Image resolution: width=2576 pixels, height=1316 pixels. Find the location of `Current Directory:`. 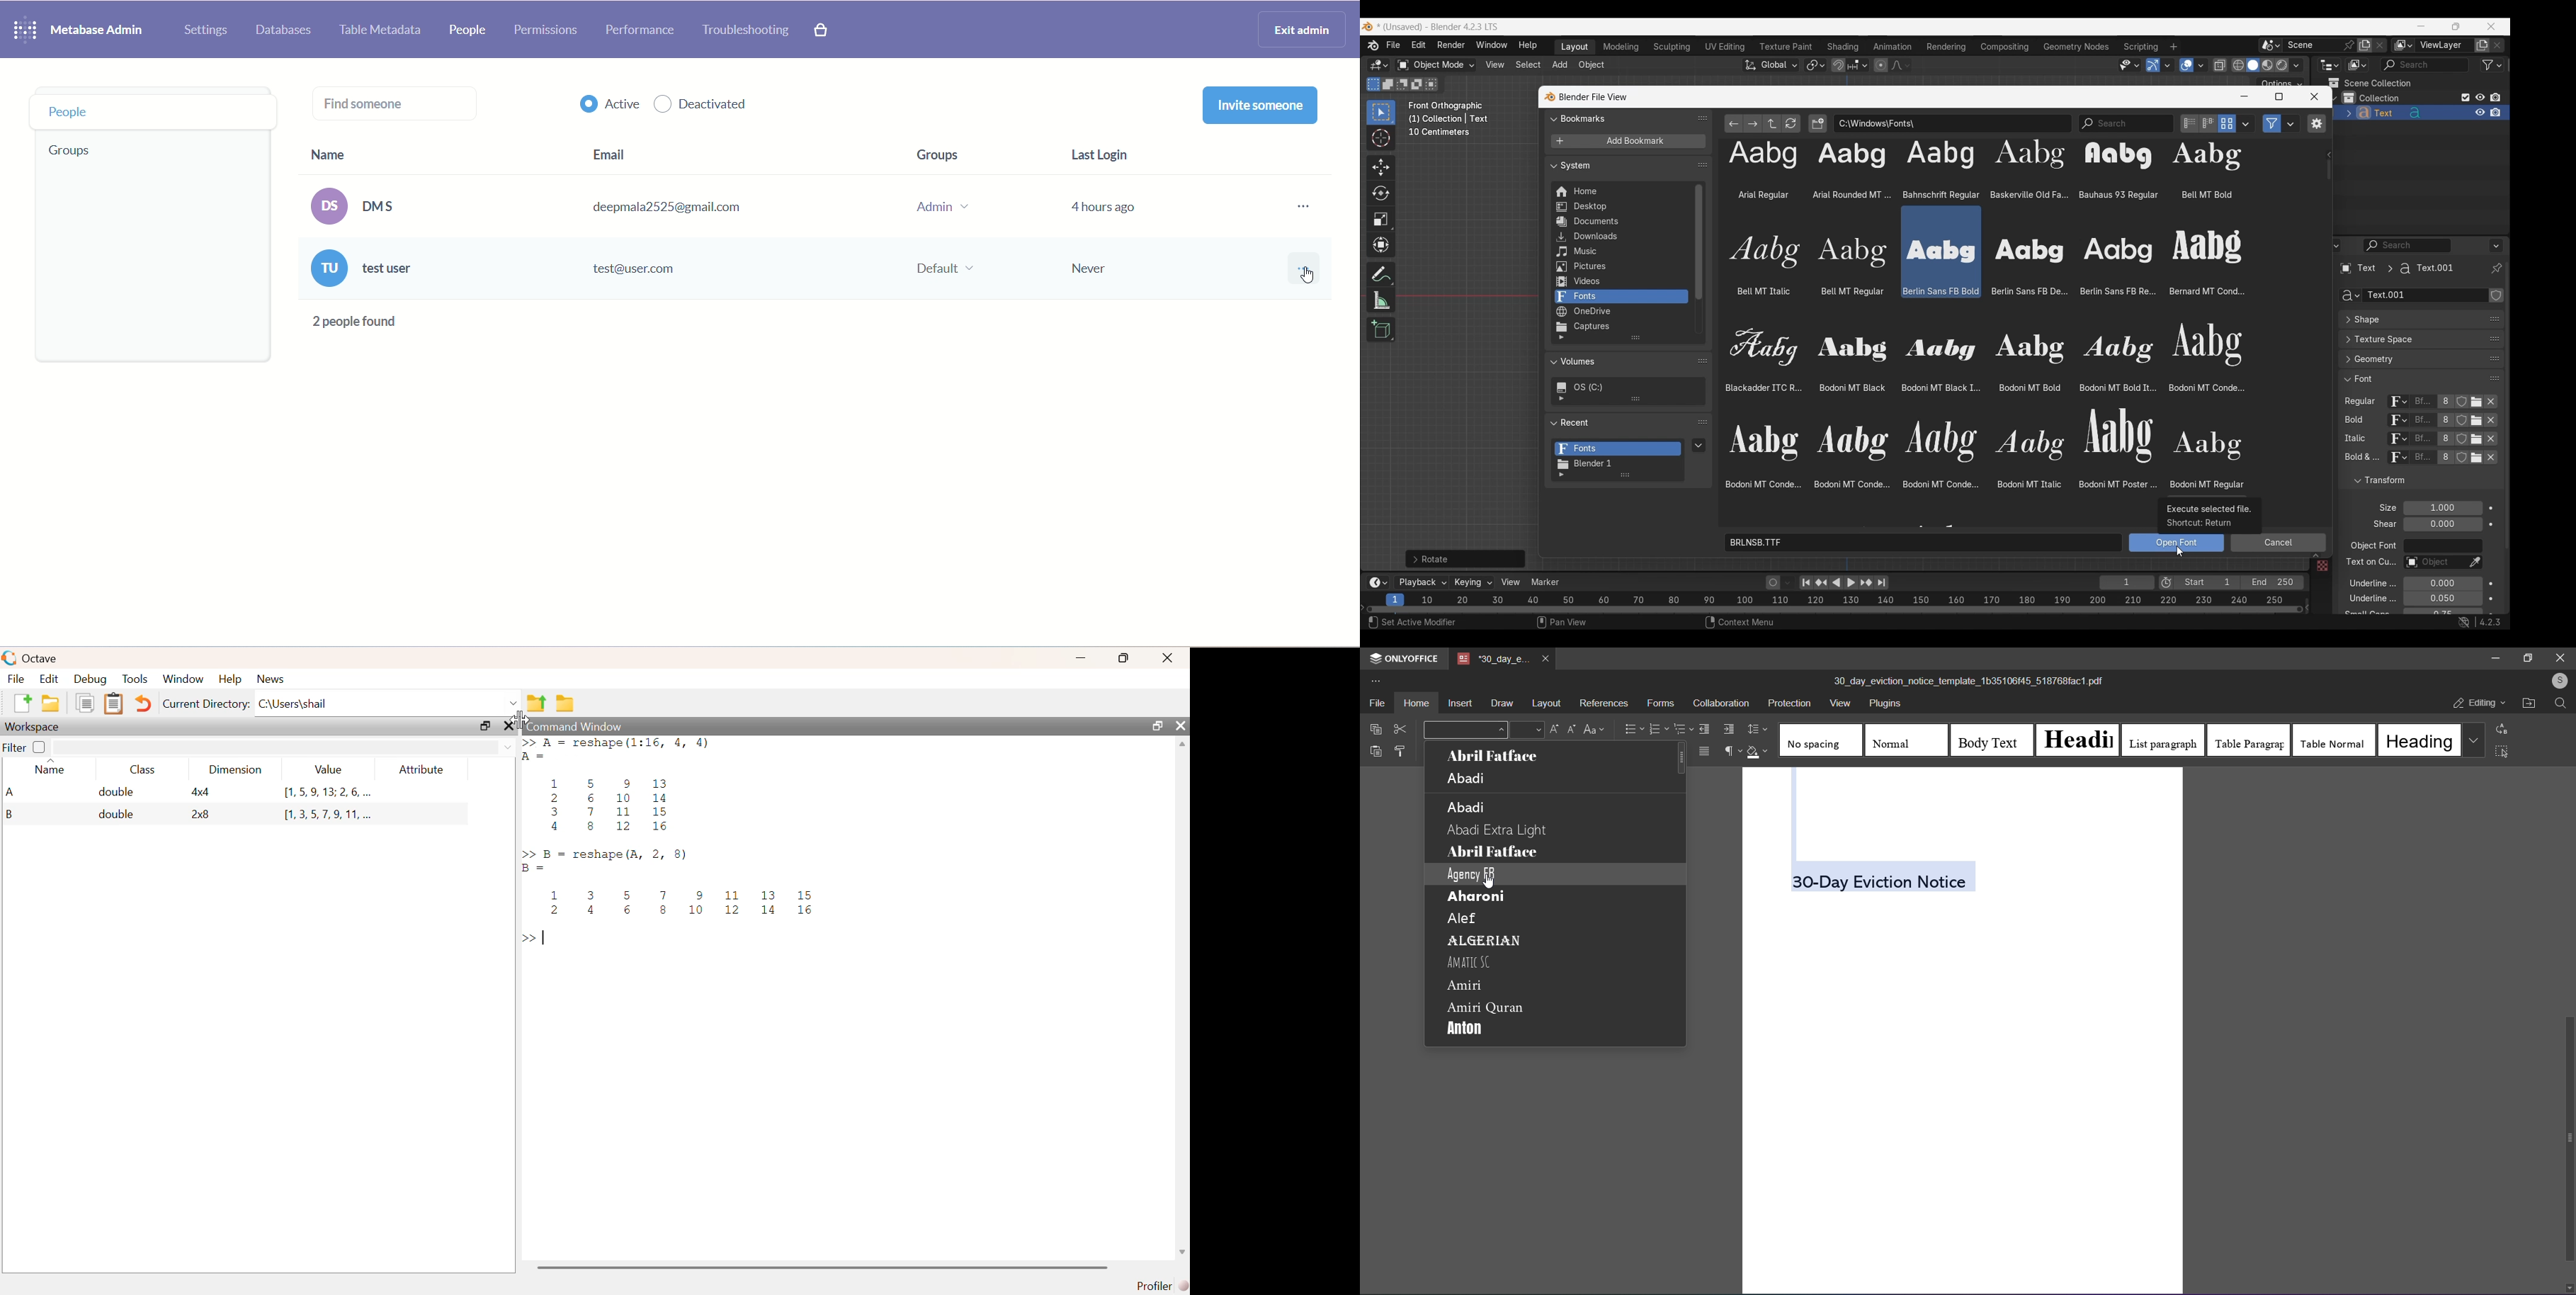

Current Directory: is located at coordinates (204, 705).